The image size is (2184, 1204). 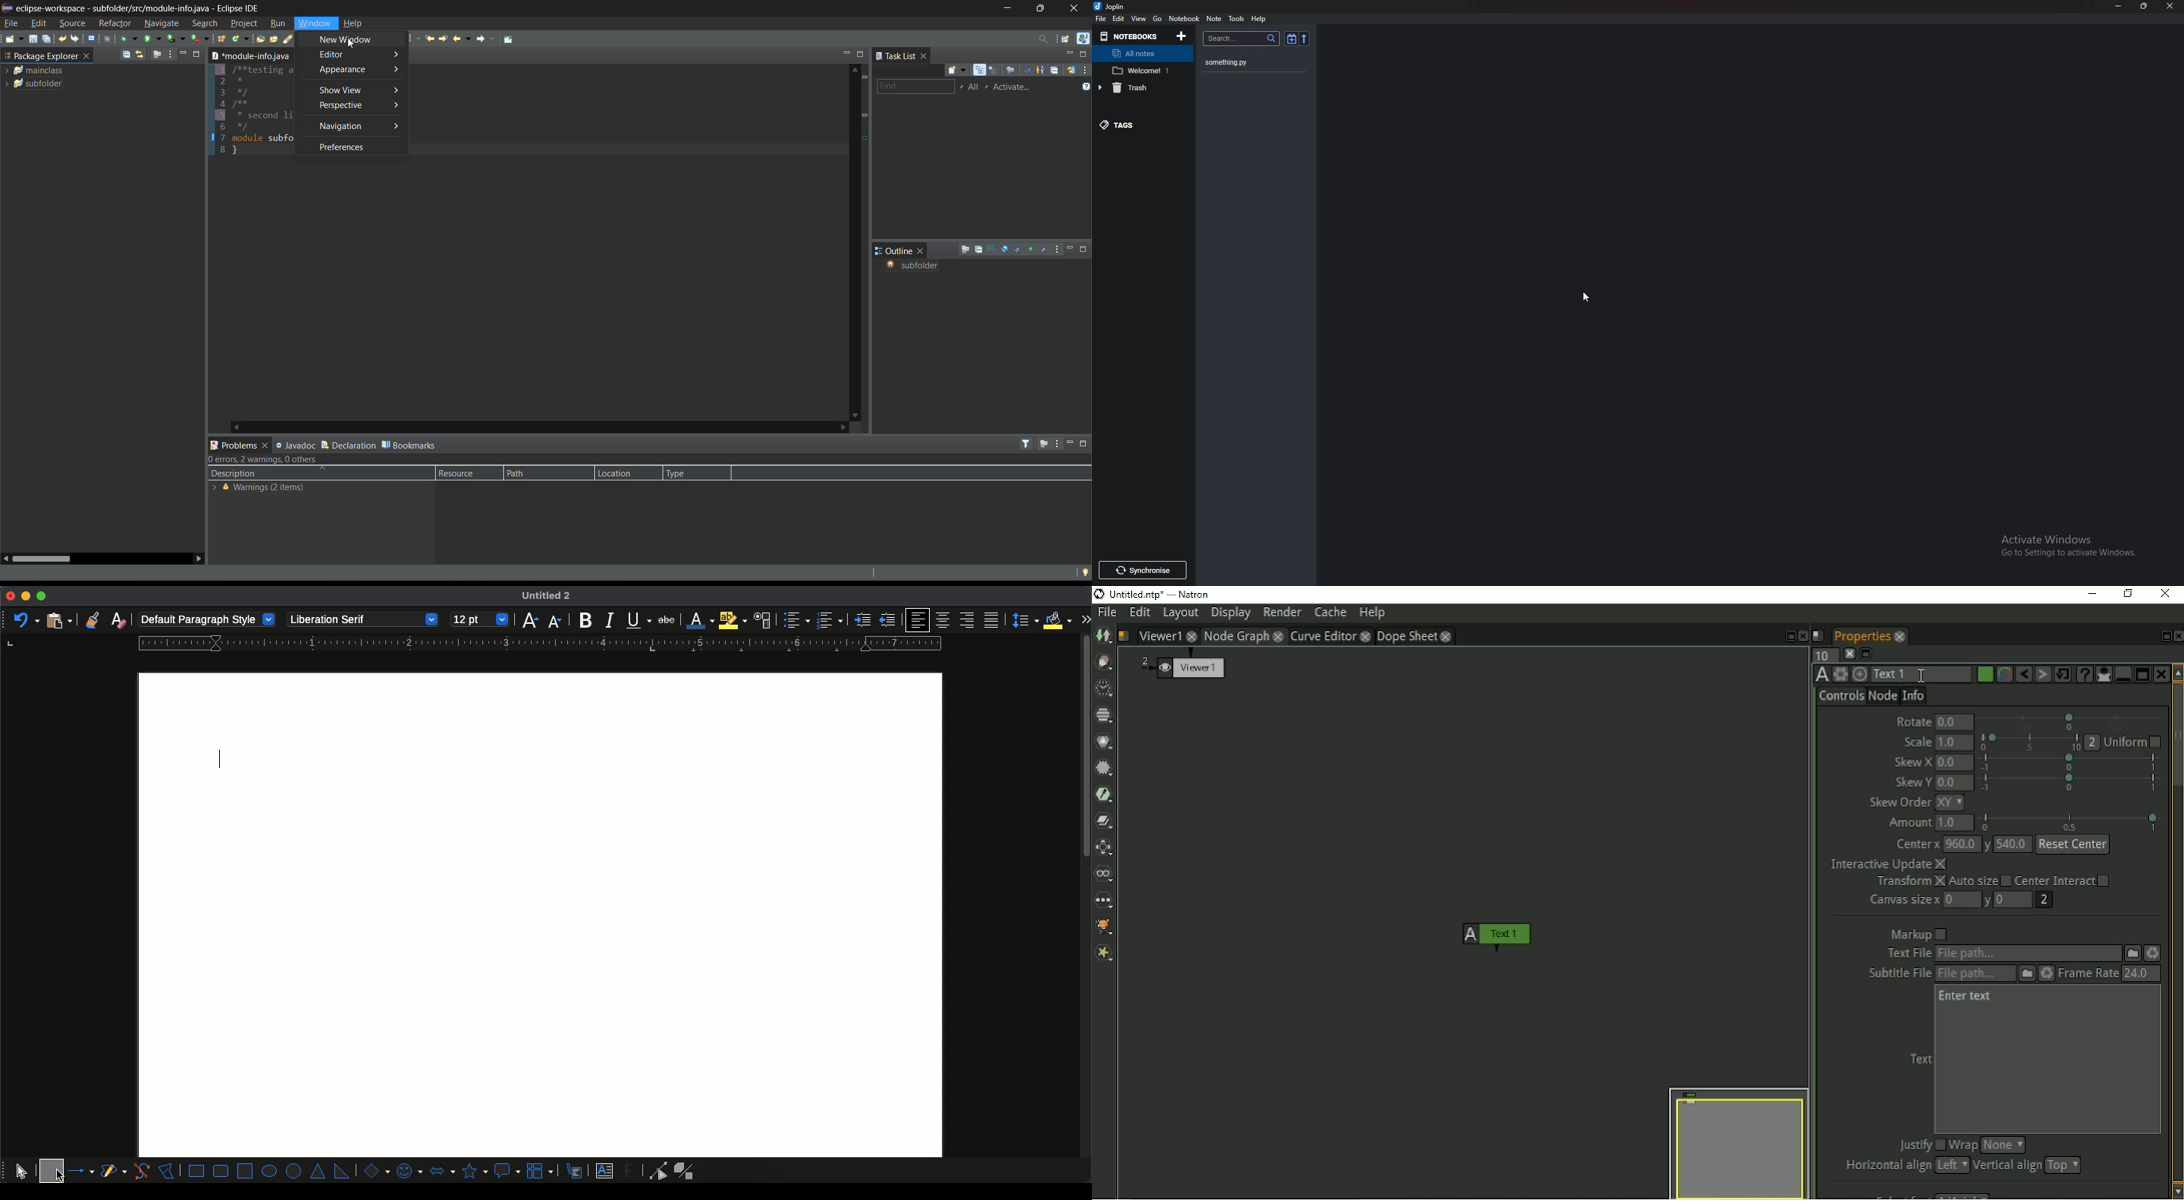 I want to click on forward, so click(x=486, y=39).